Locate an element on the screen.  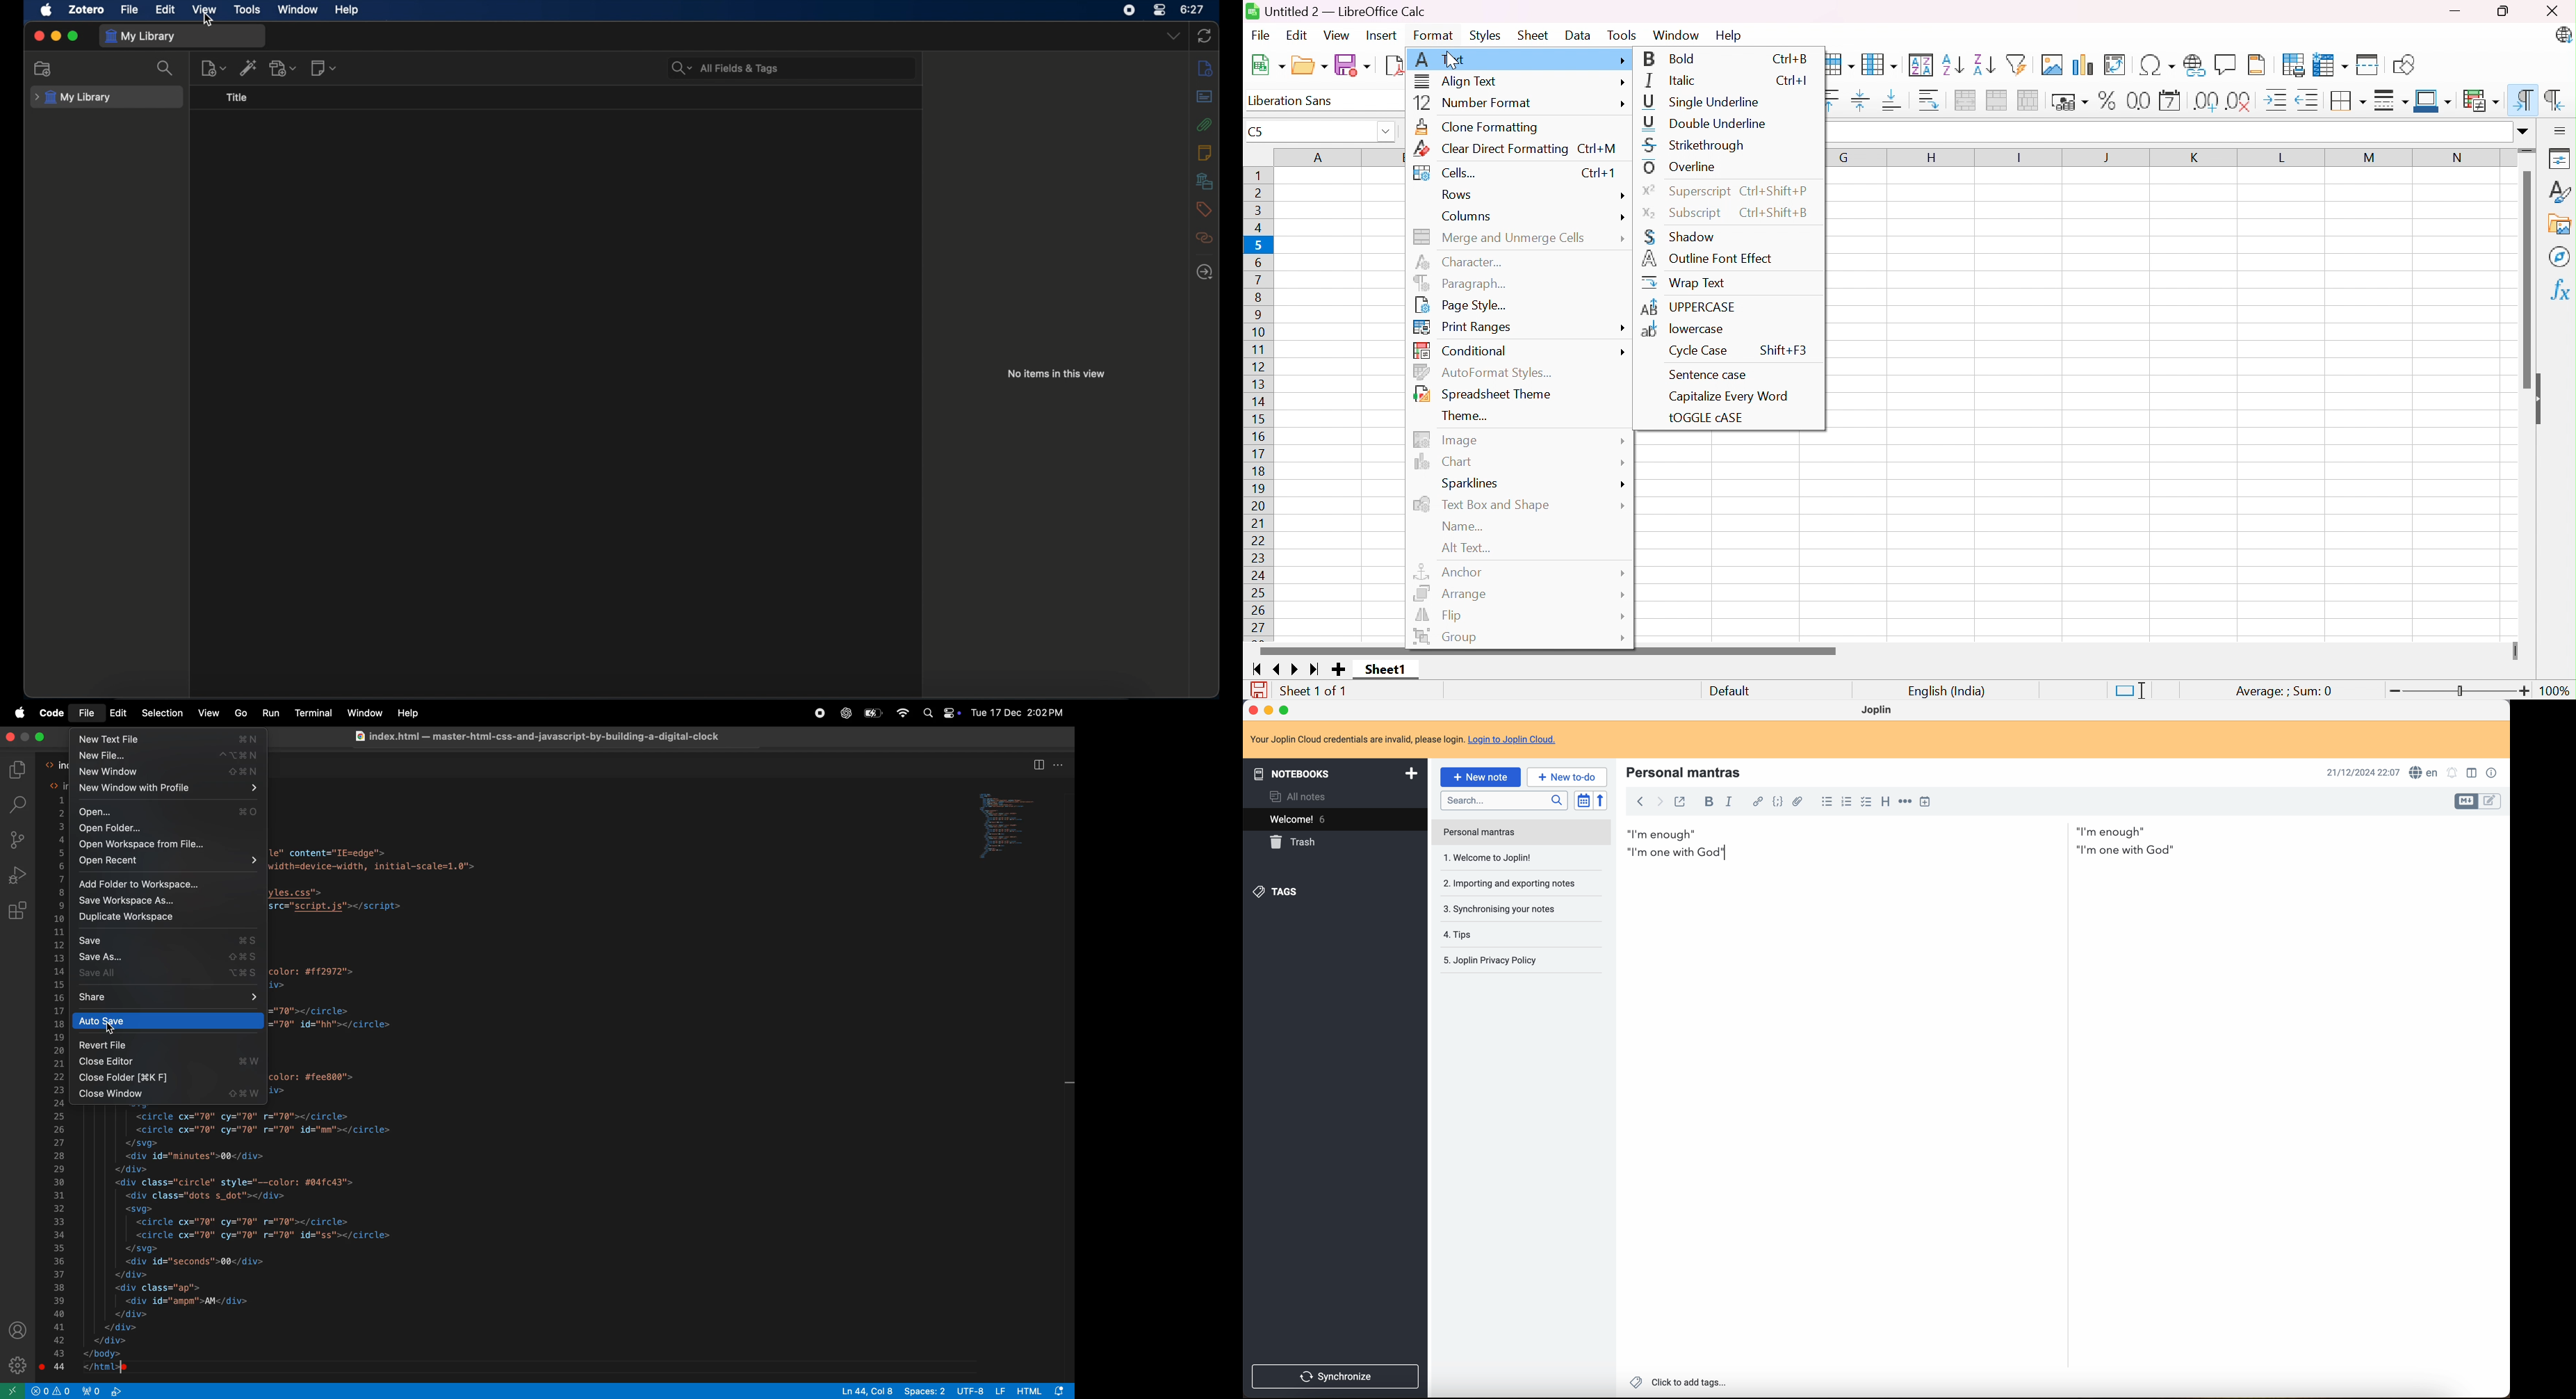
Slider is located at coordinates (2529, 150).